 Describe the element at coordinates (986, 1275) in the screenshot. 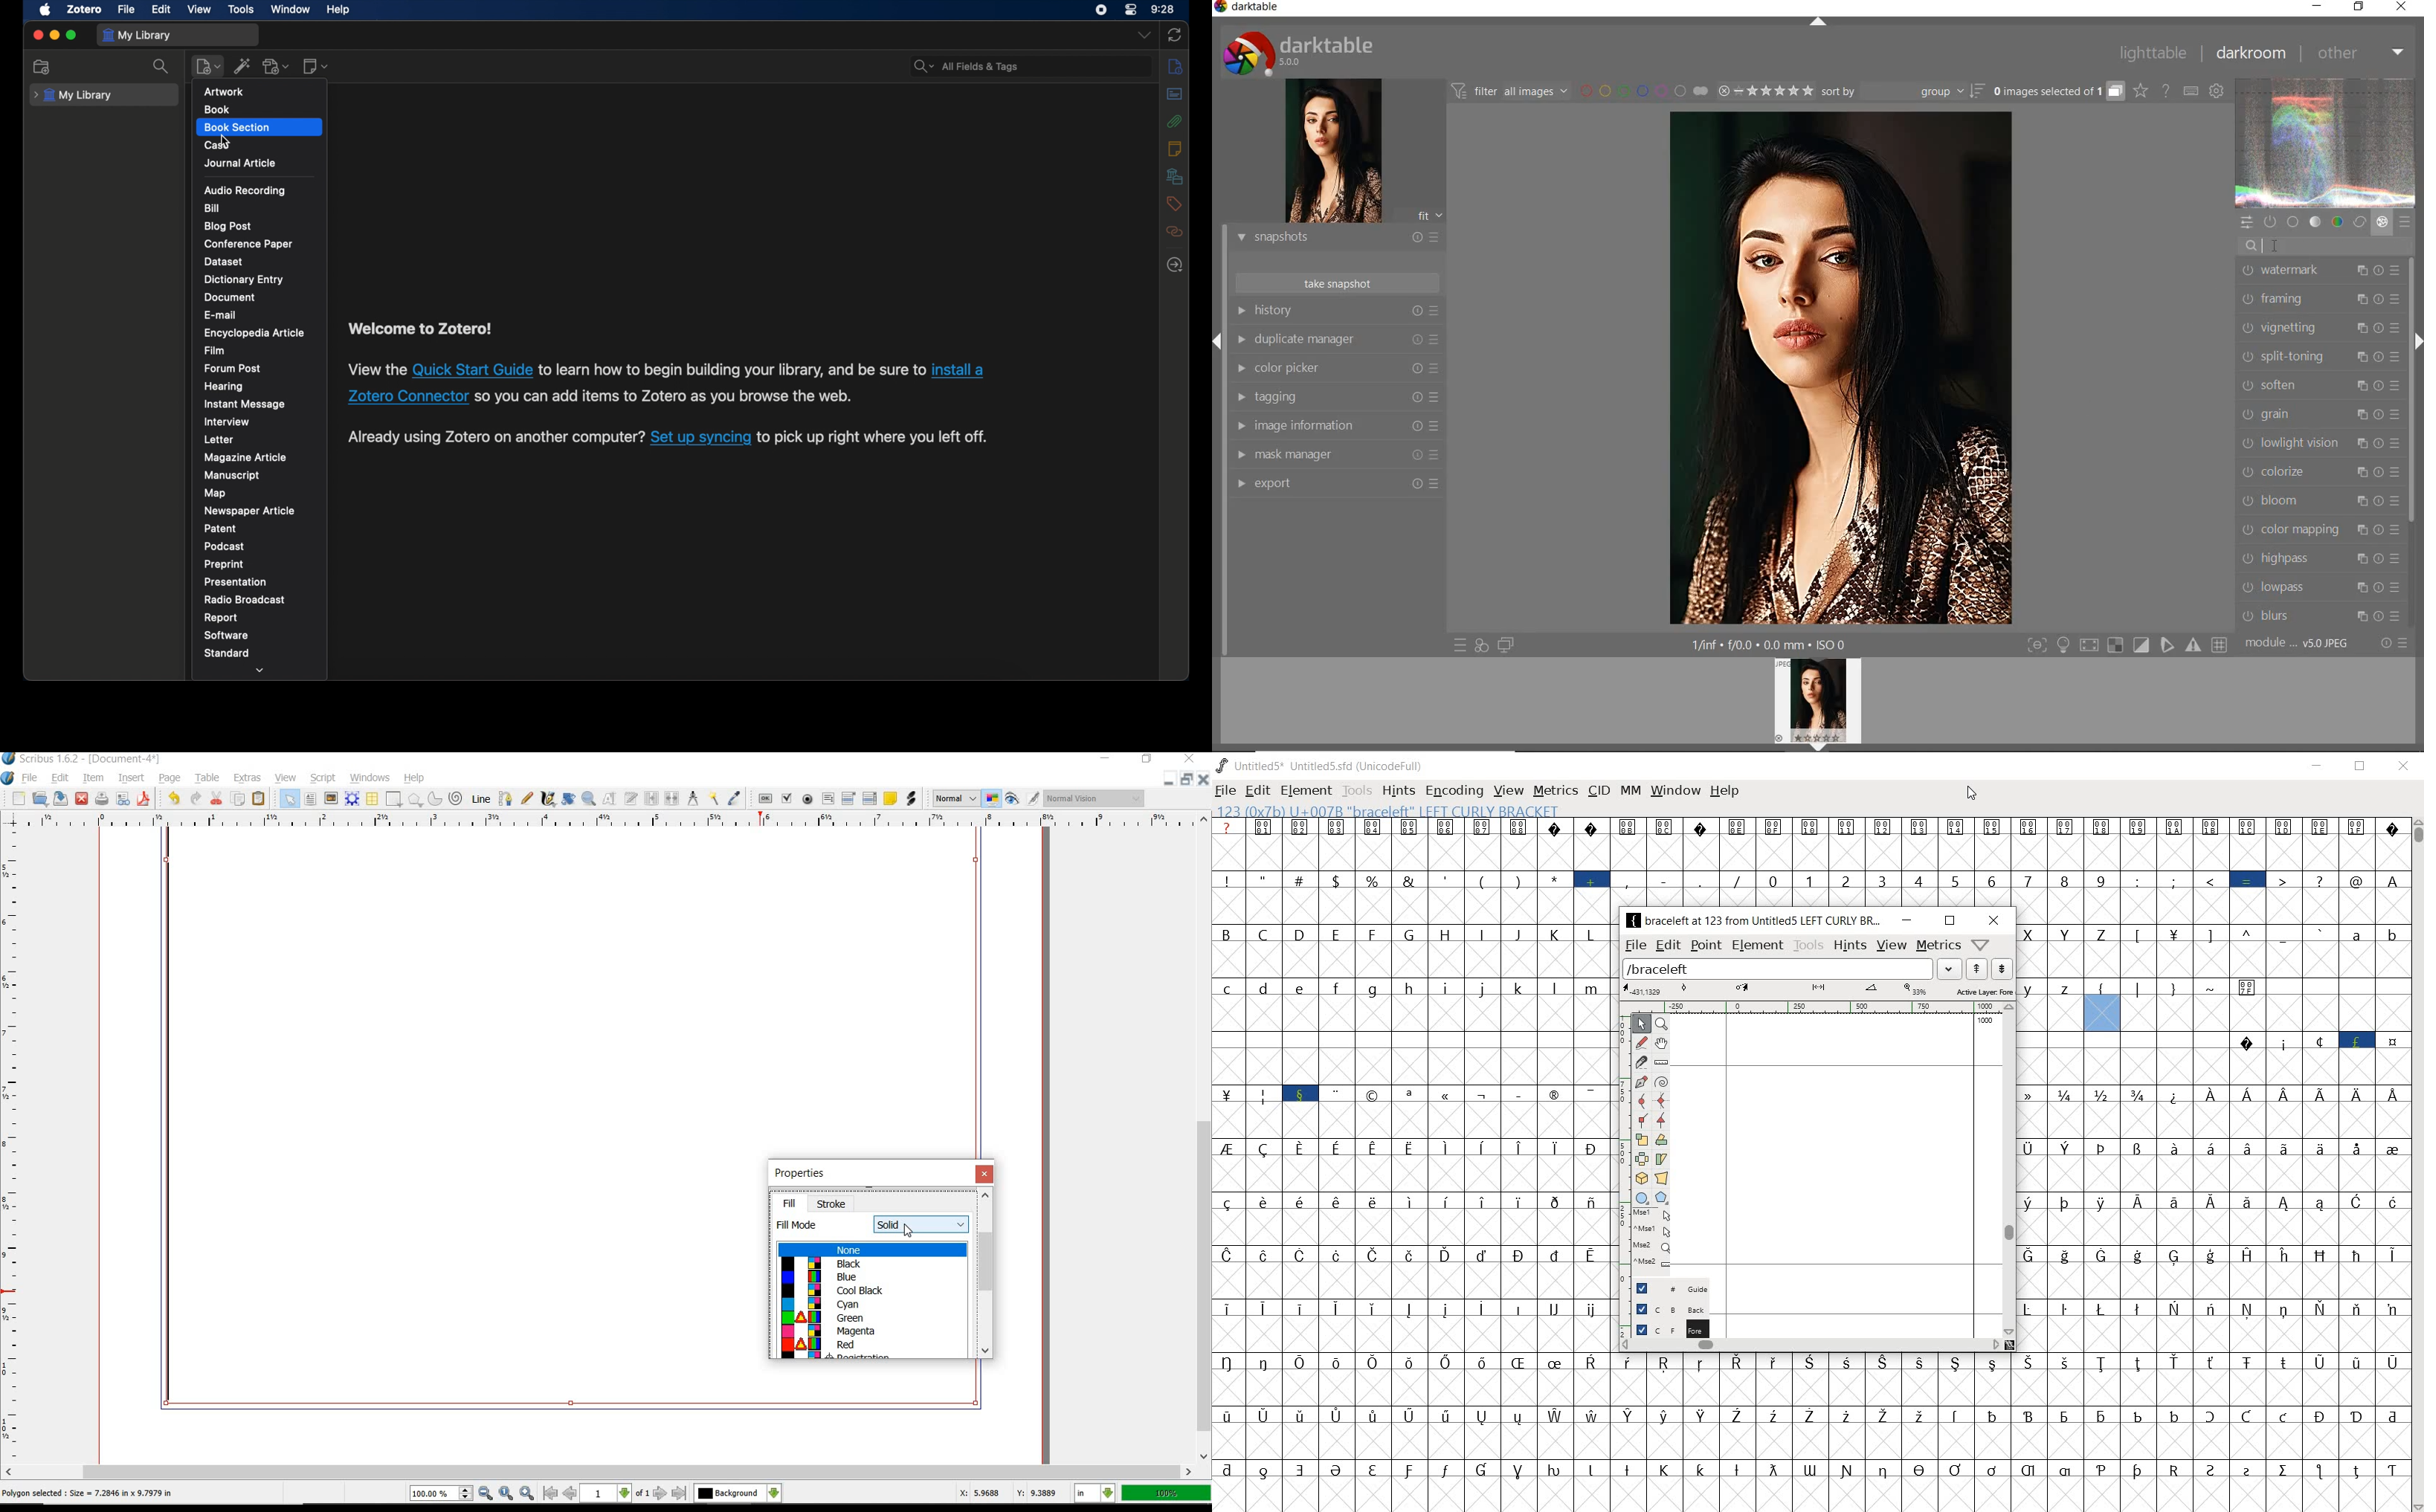

I see `scrollbar` at that location.